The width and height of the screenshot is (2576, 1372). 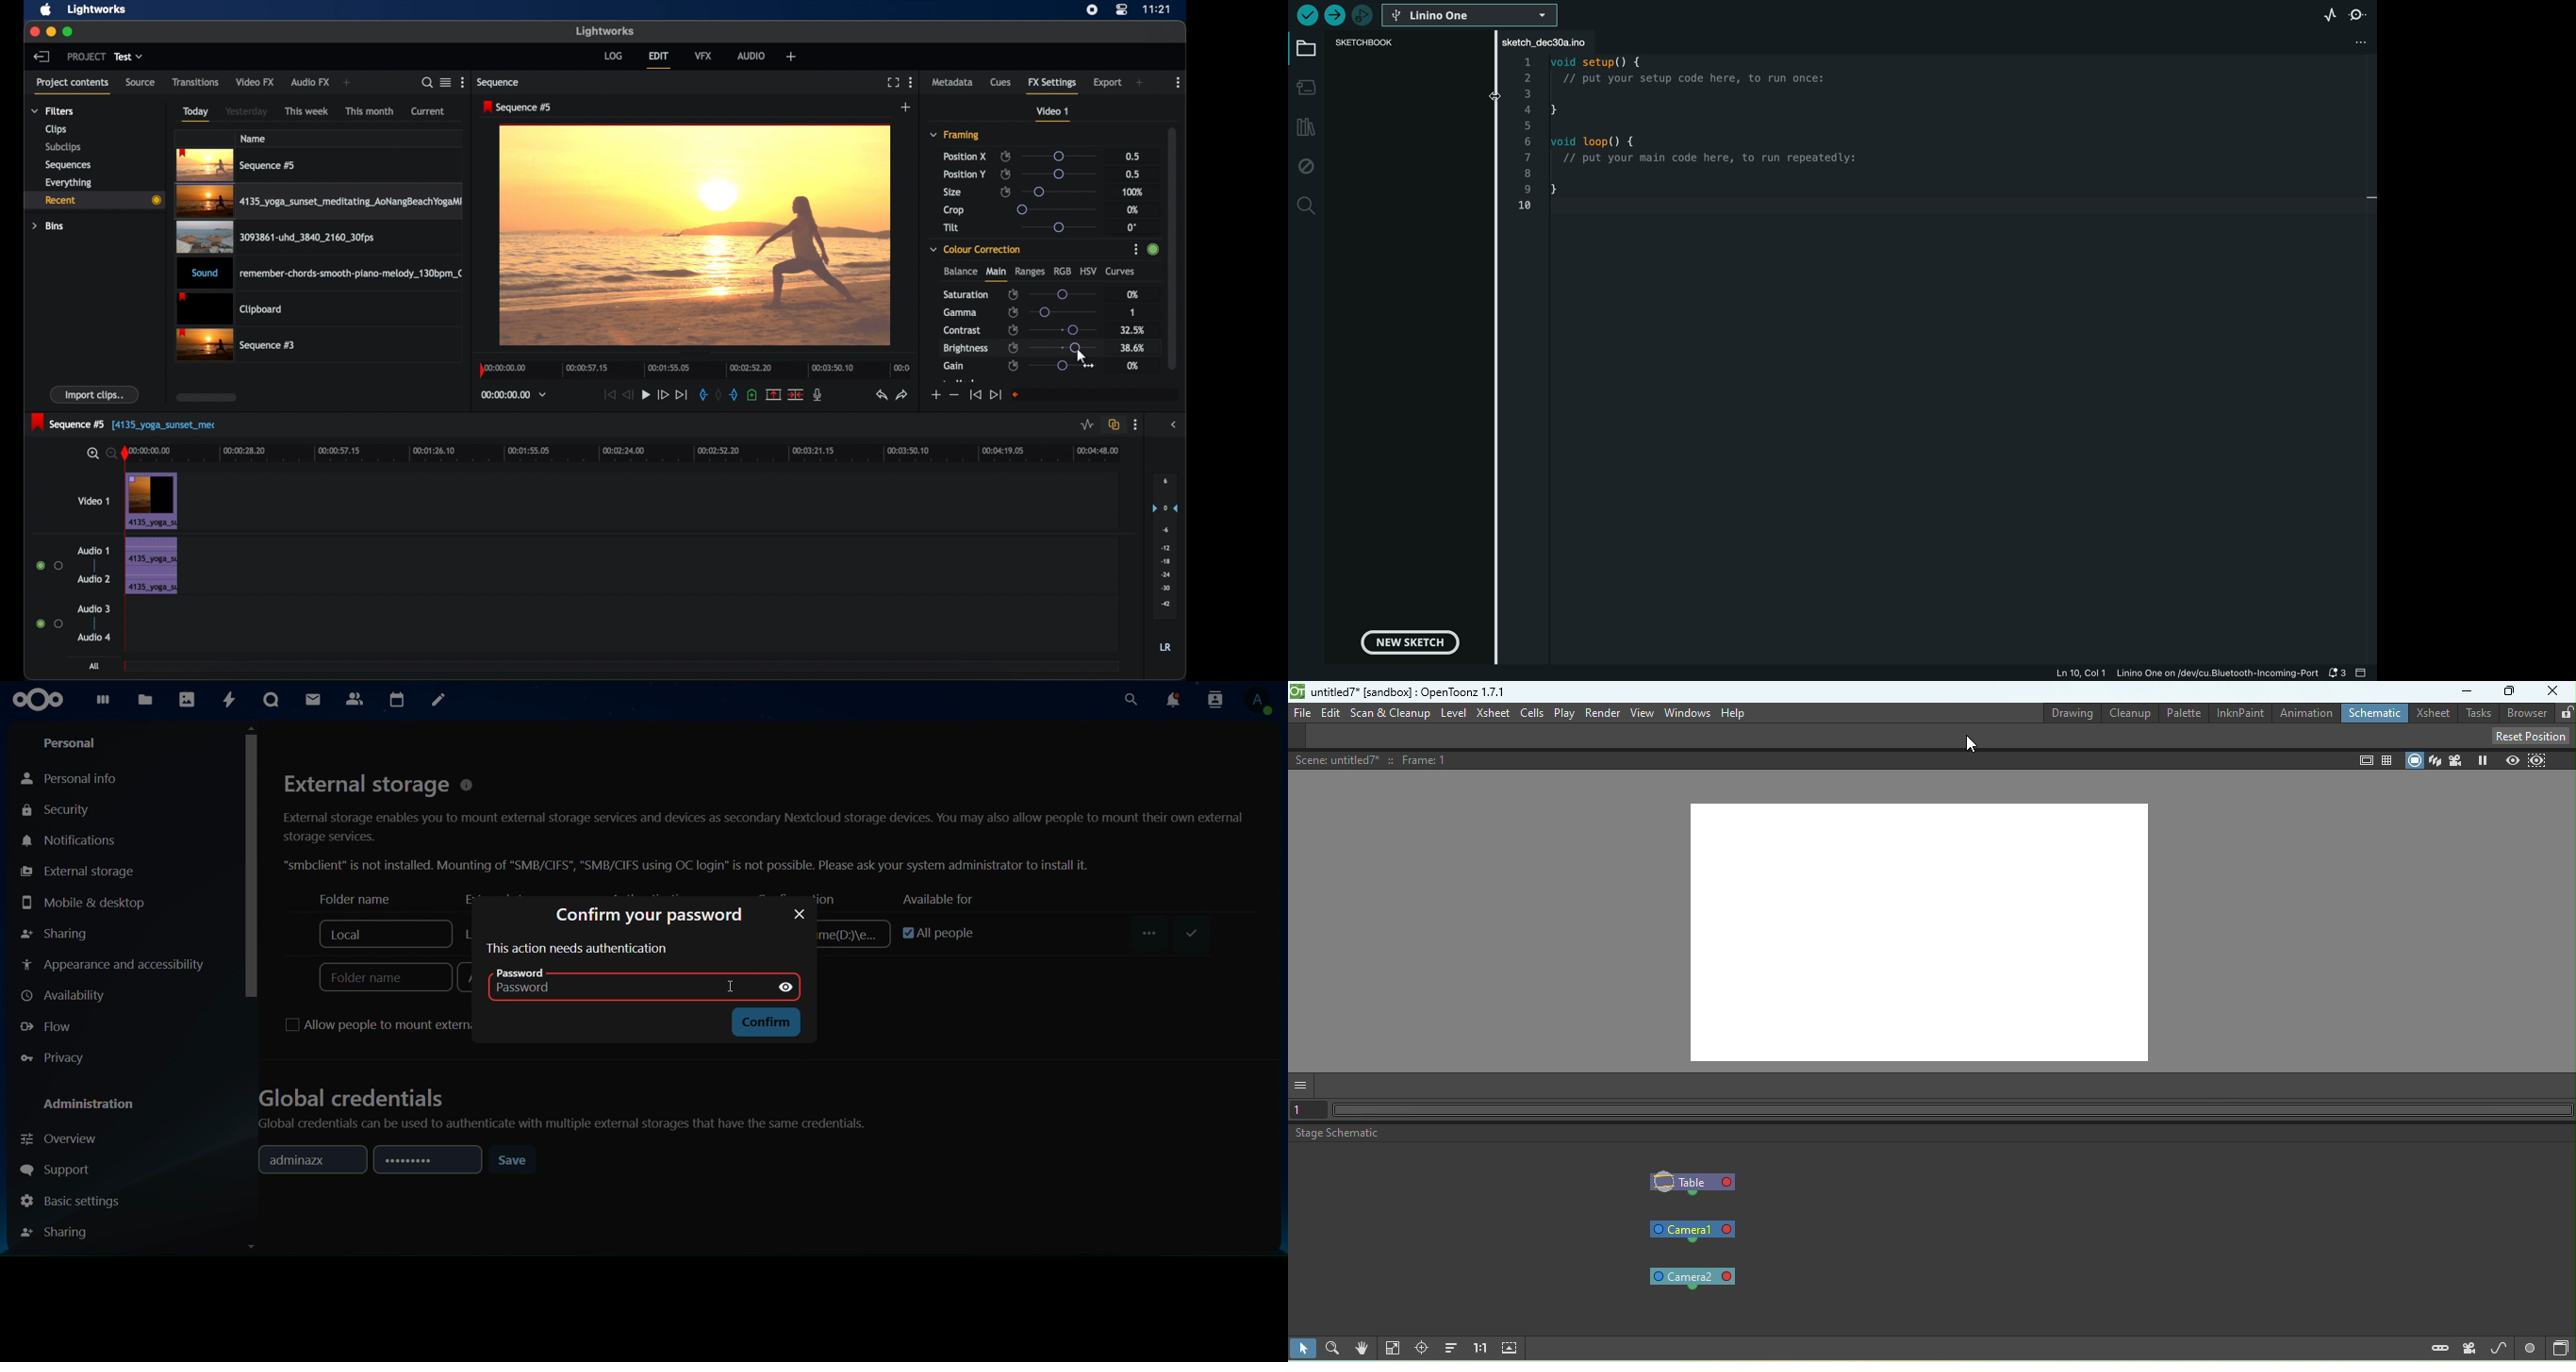 I want to click on password, so click(x=611, y=983).